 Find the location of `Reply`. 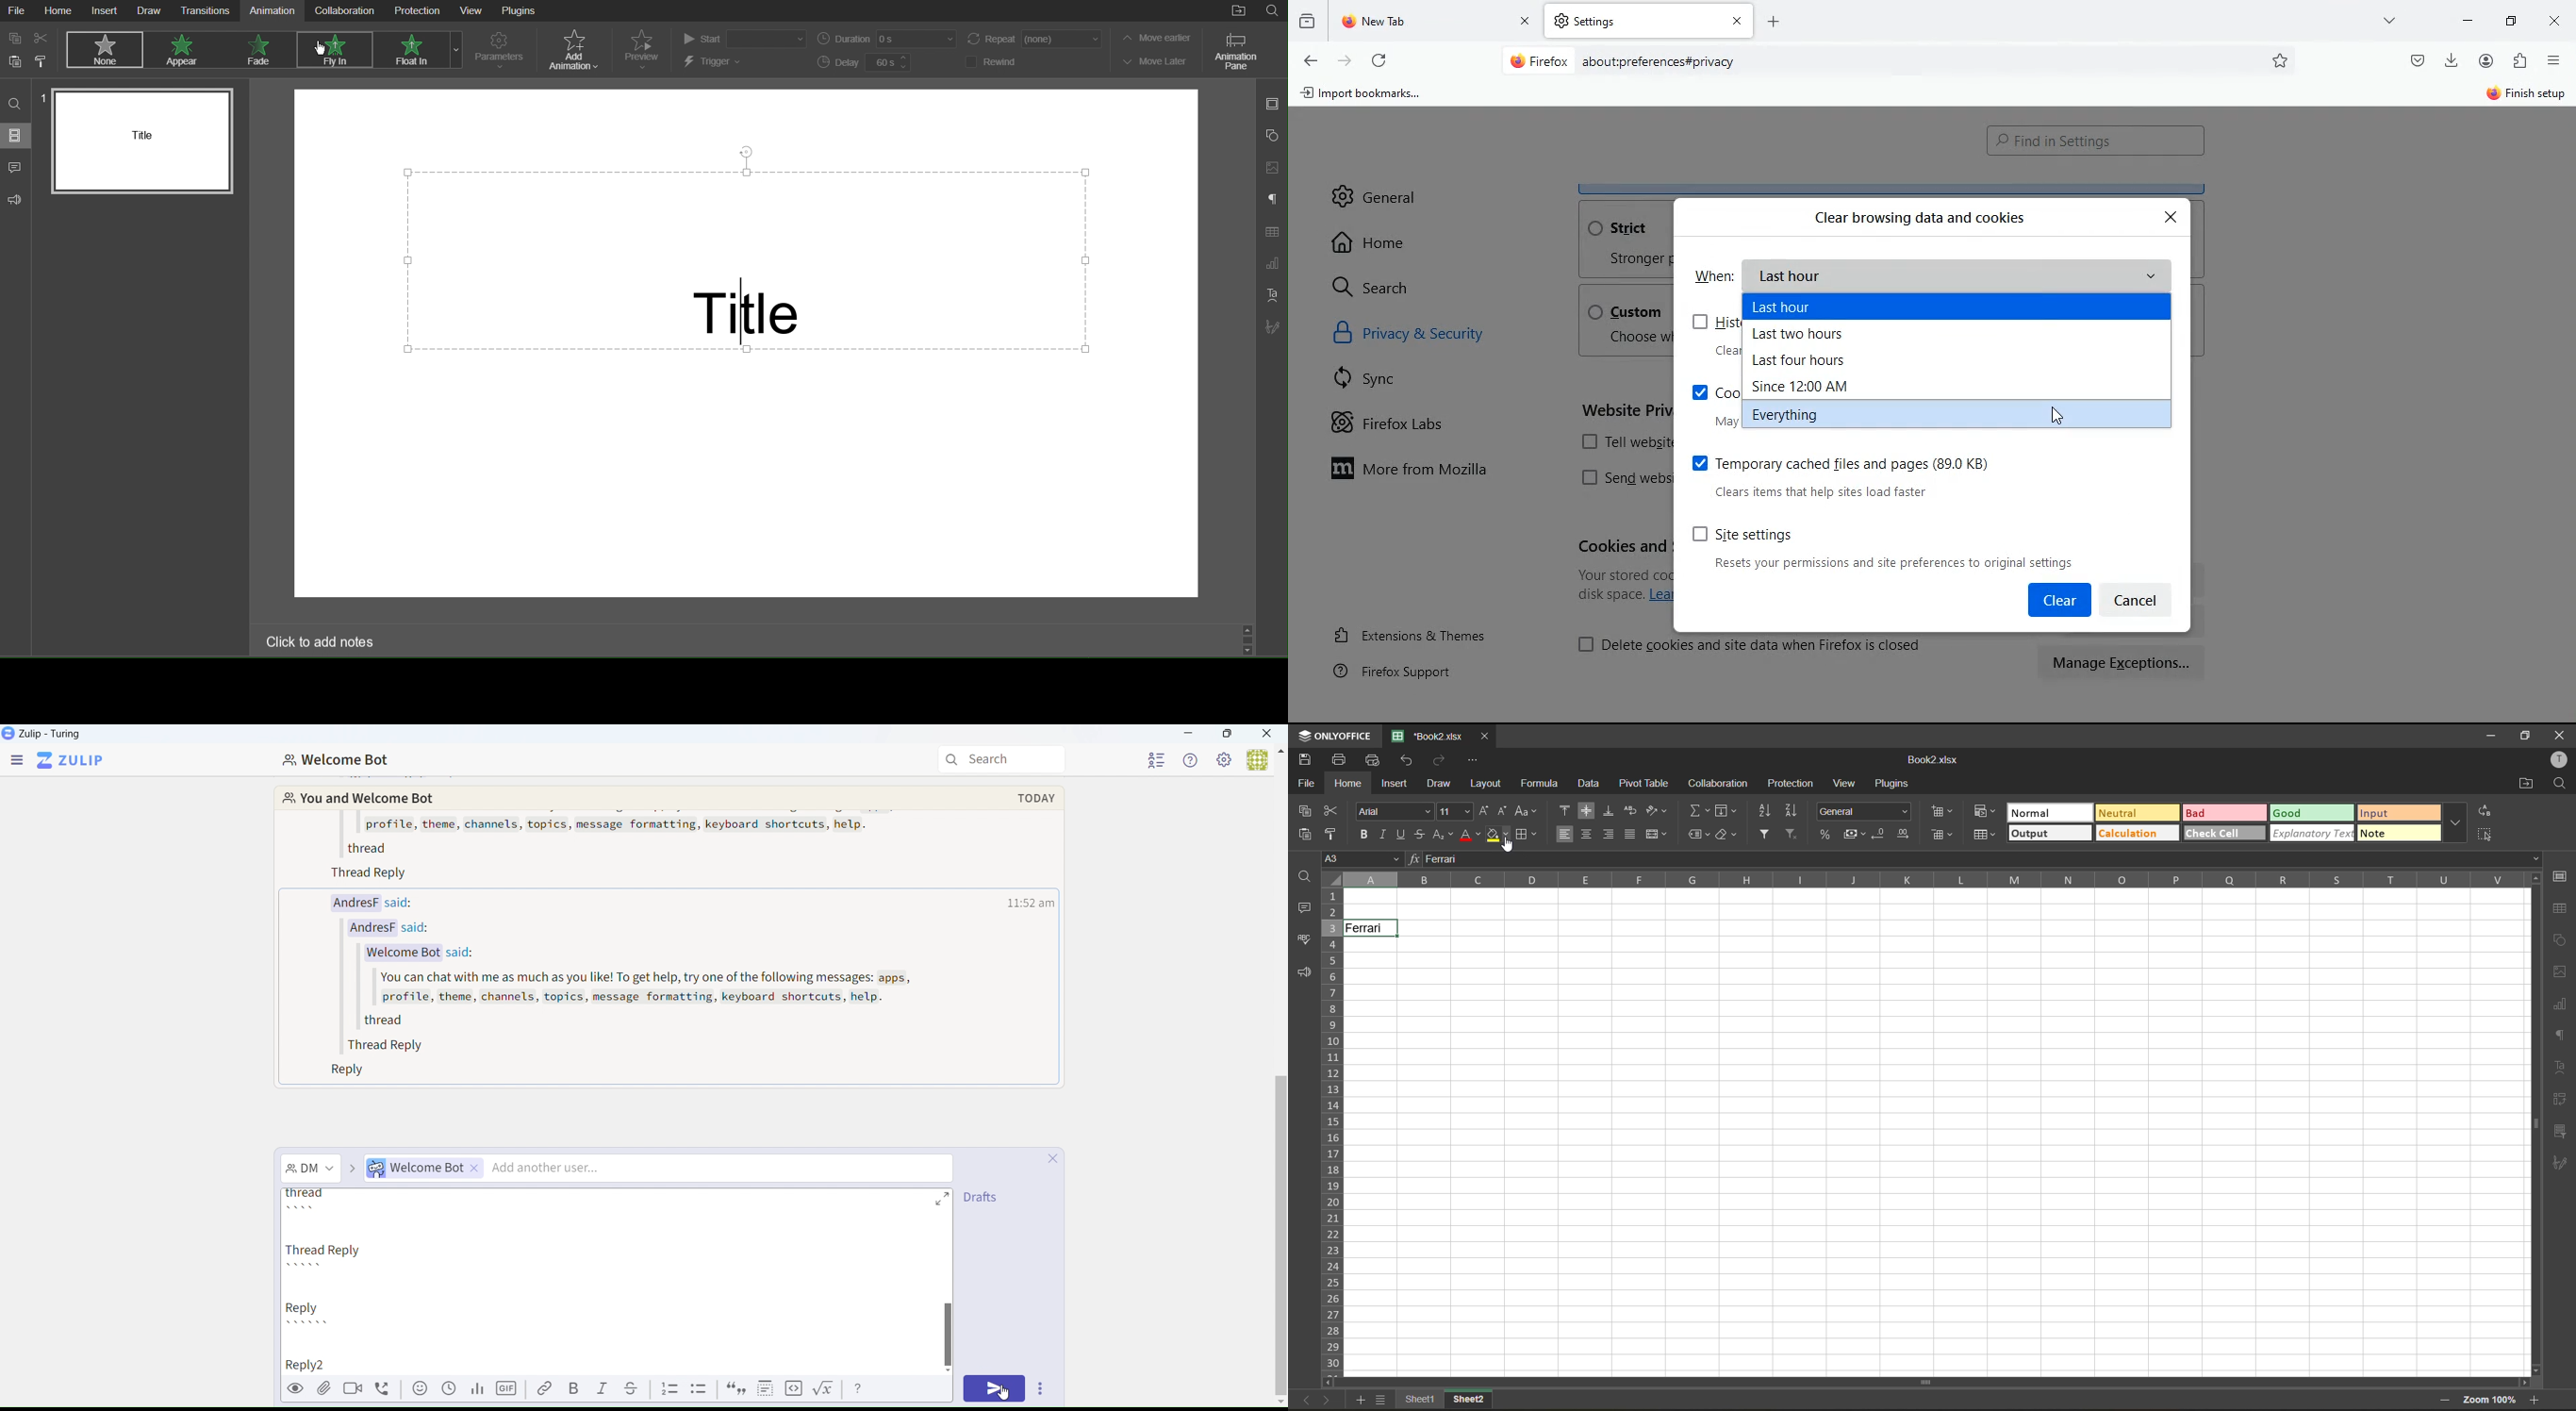

Reply is located at coordinates (338, 1071).